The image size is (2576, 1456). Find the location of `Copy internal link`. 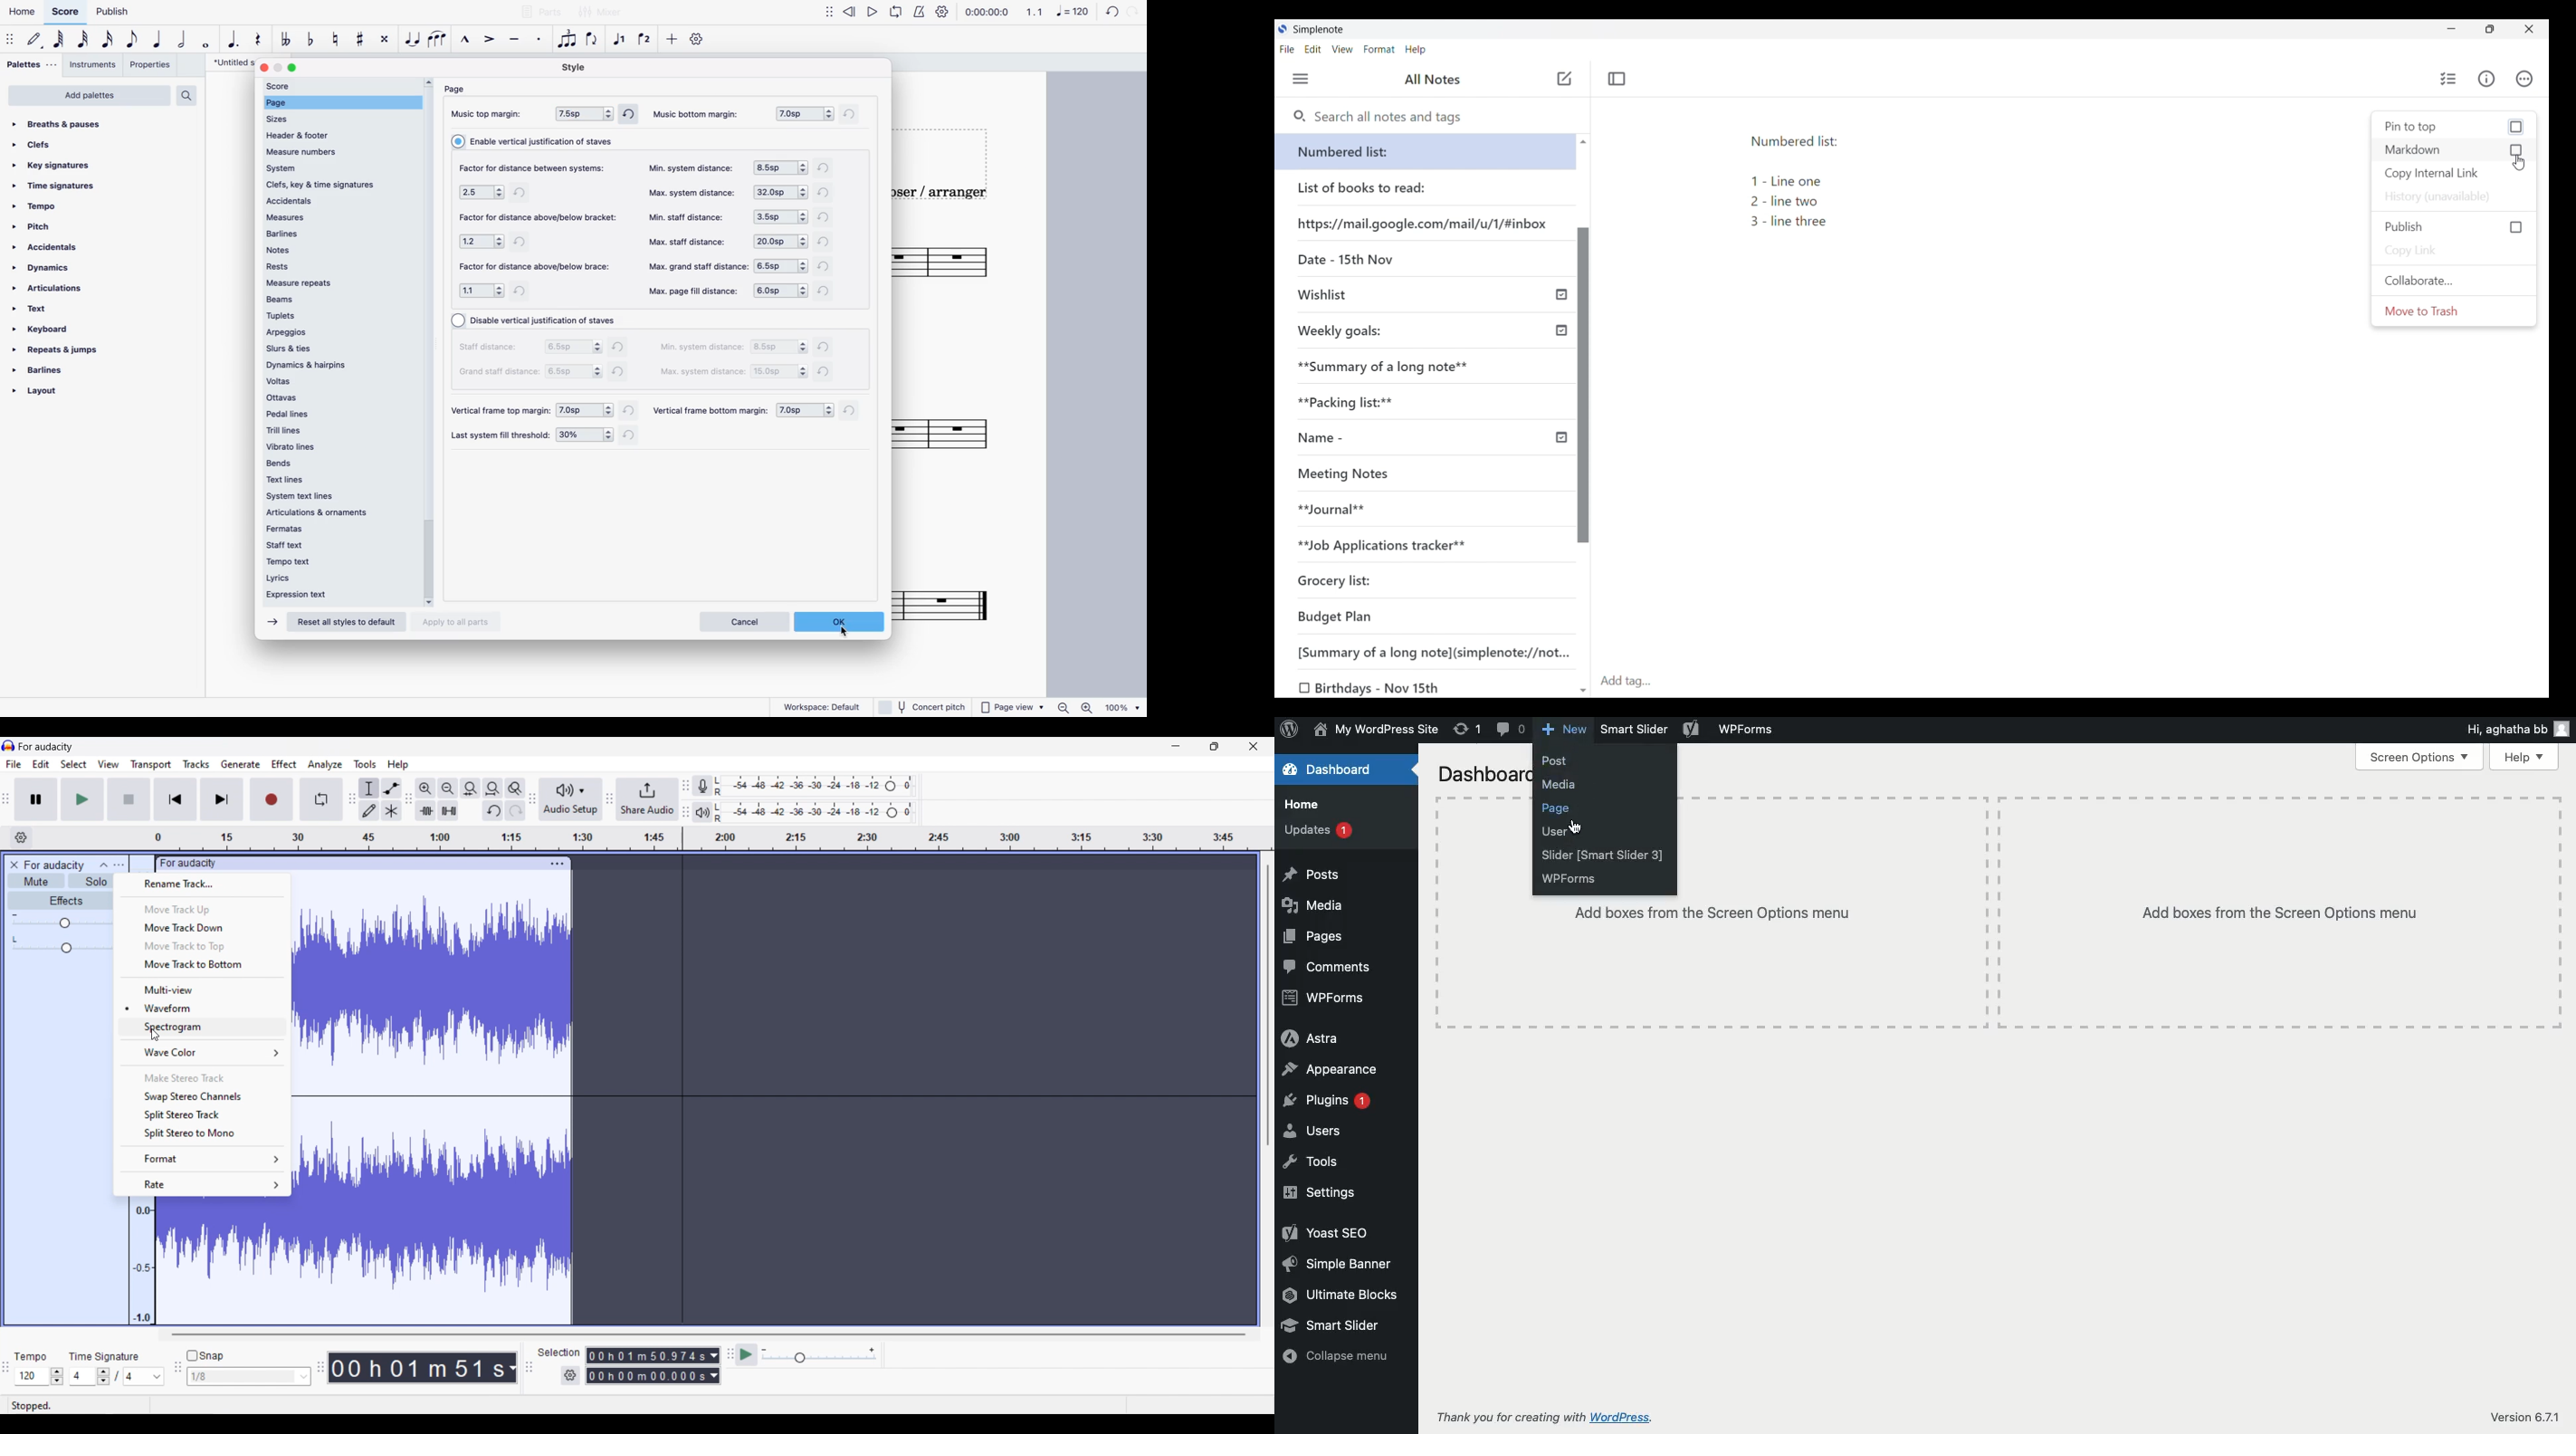

Copy internal link is located at coordinates (2439, 173).